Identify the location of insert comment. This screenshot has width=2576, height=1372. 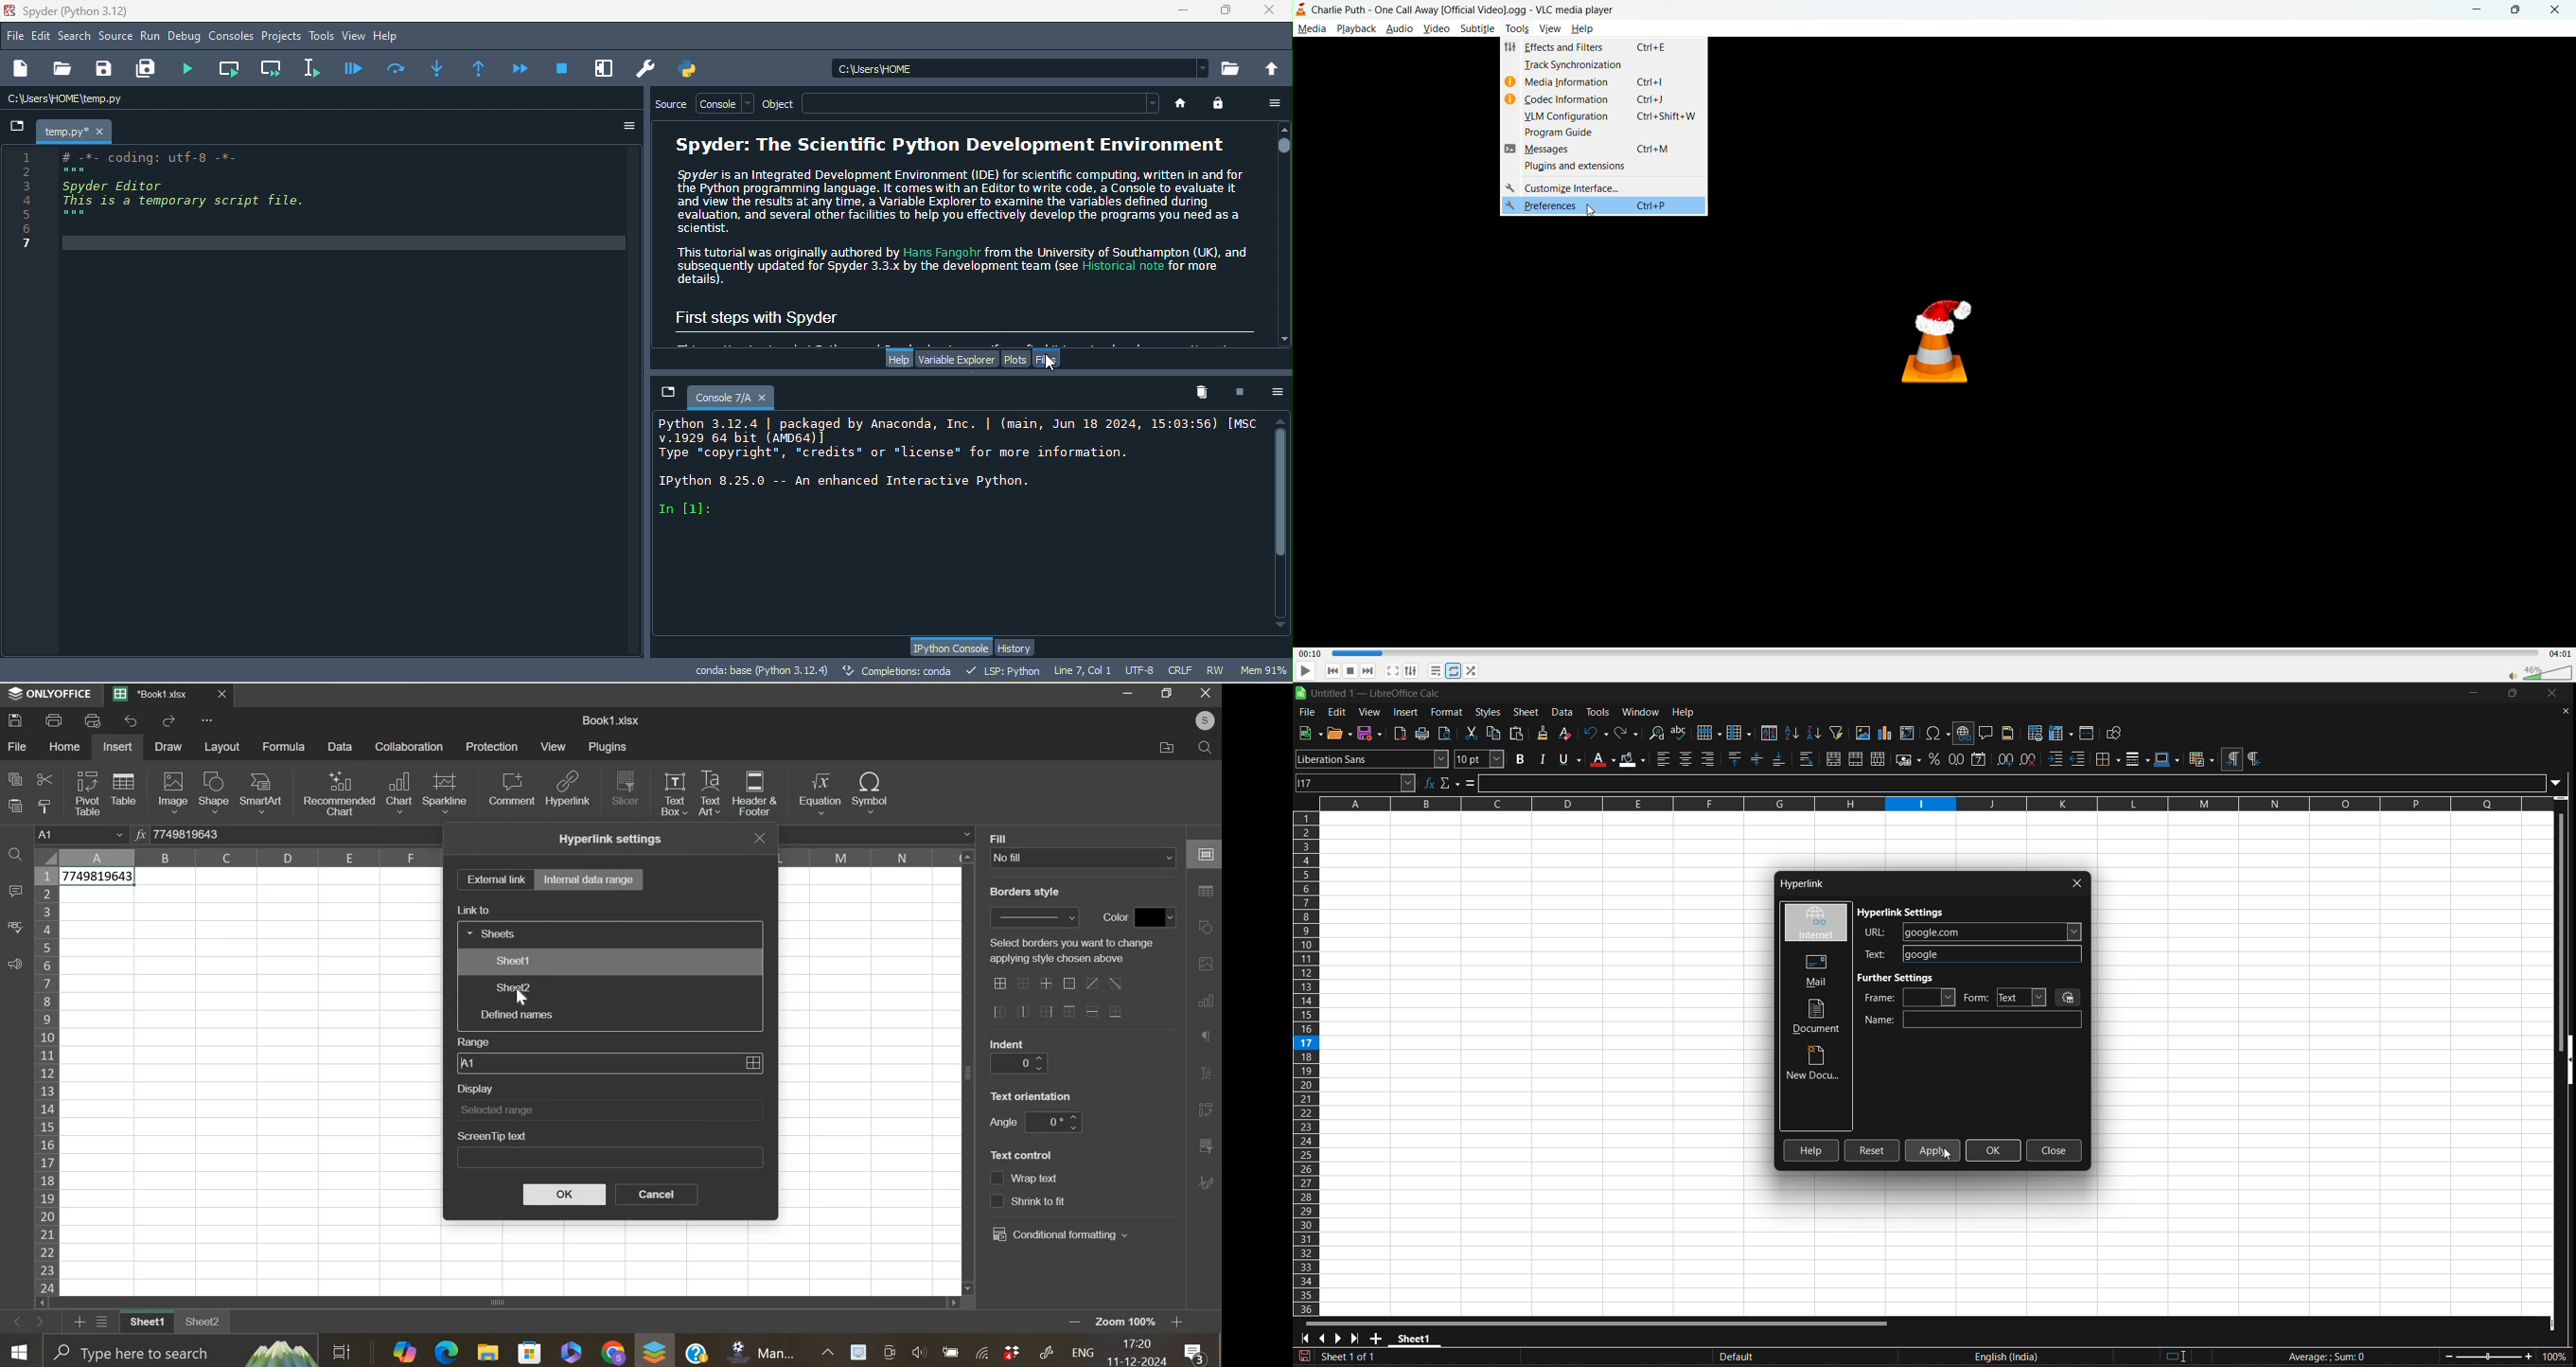
(1987, 732).